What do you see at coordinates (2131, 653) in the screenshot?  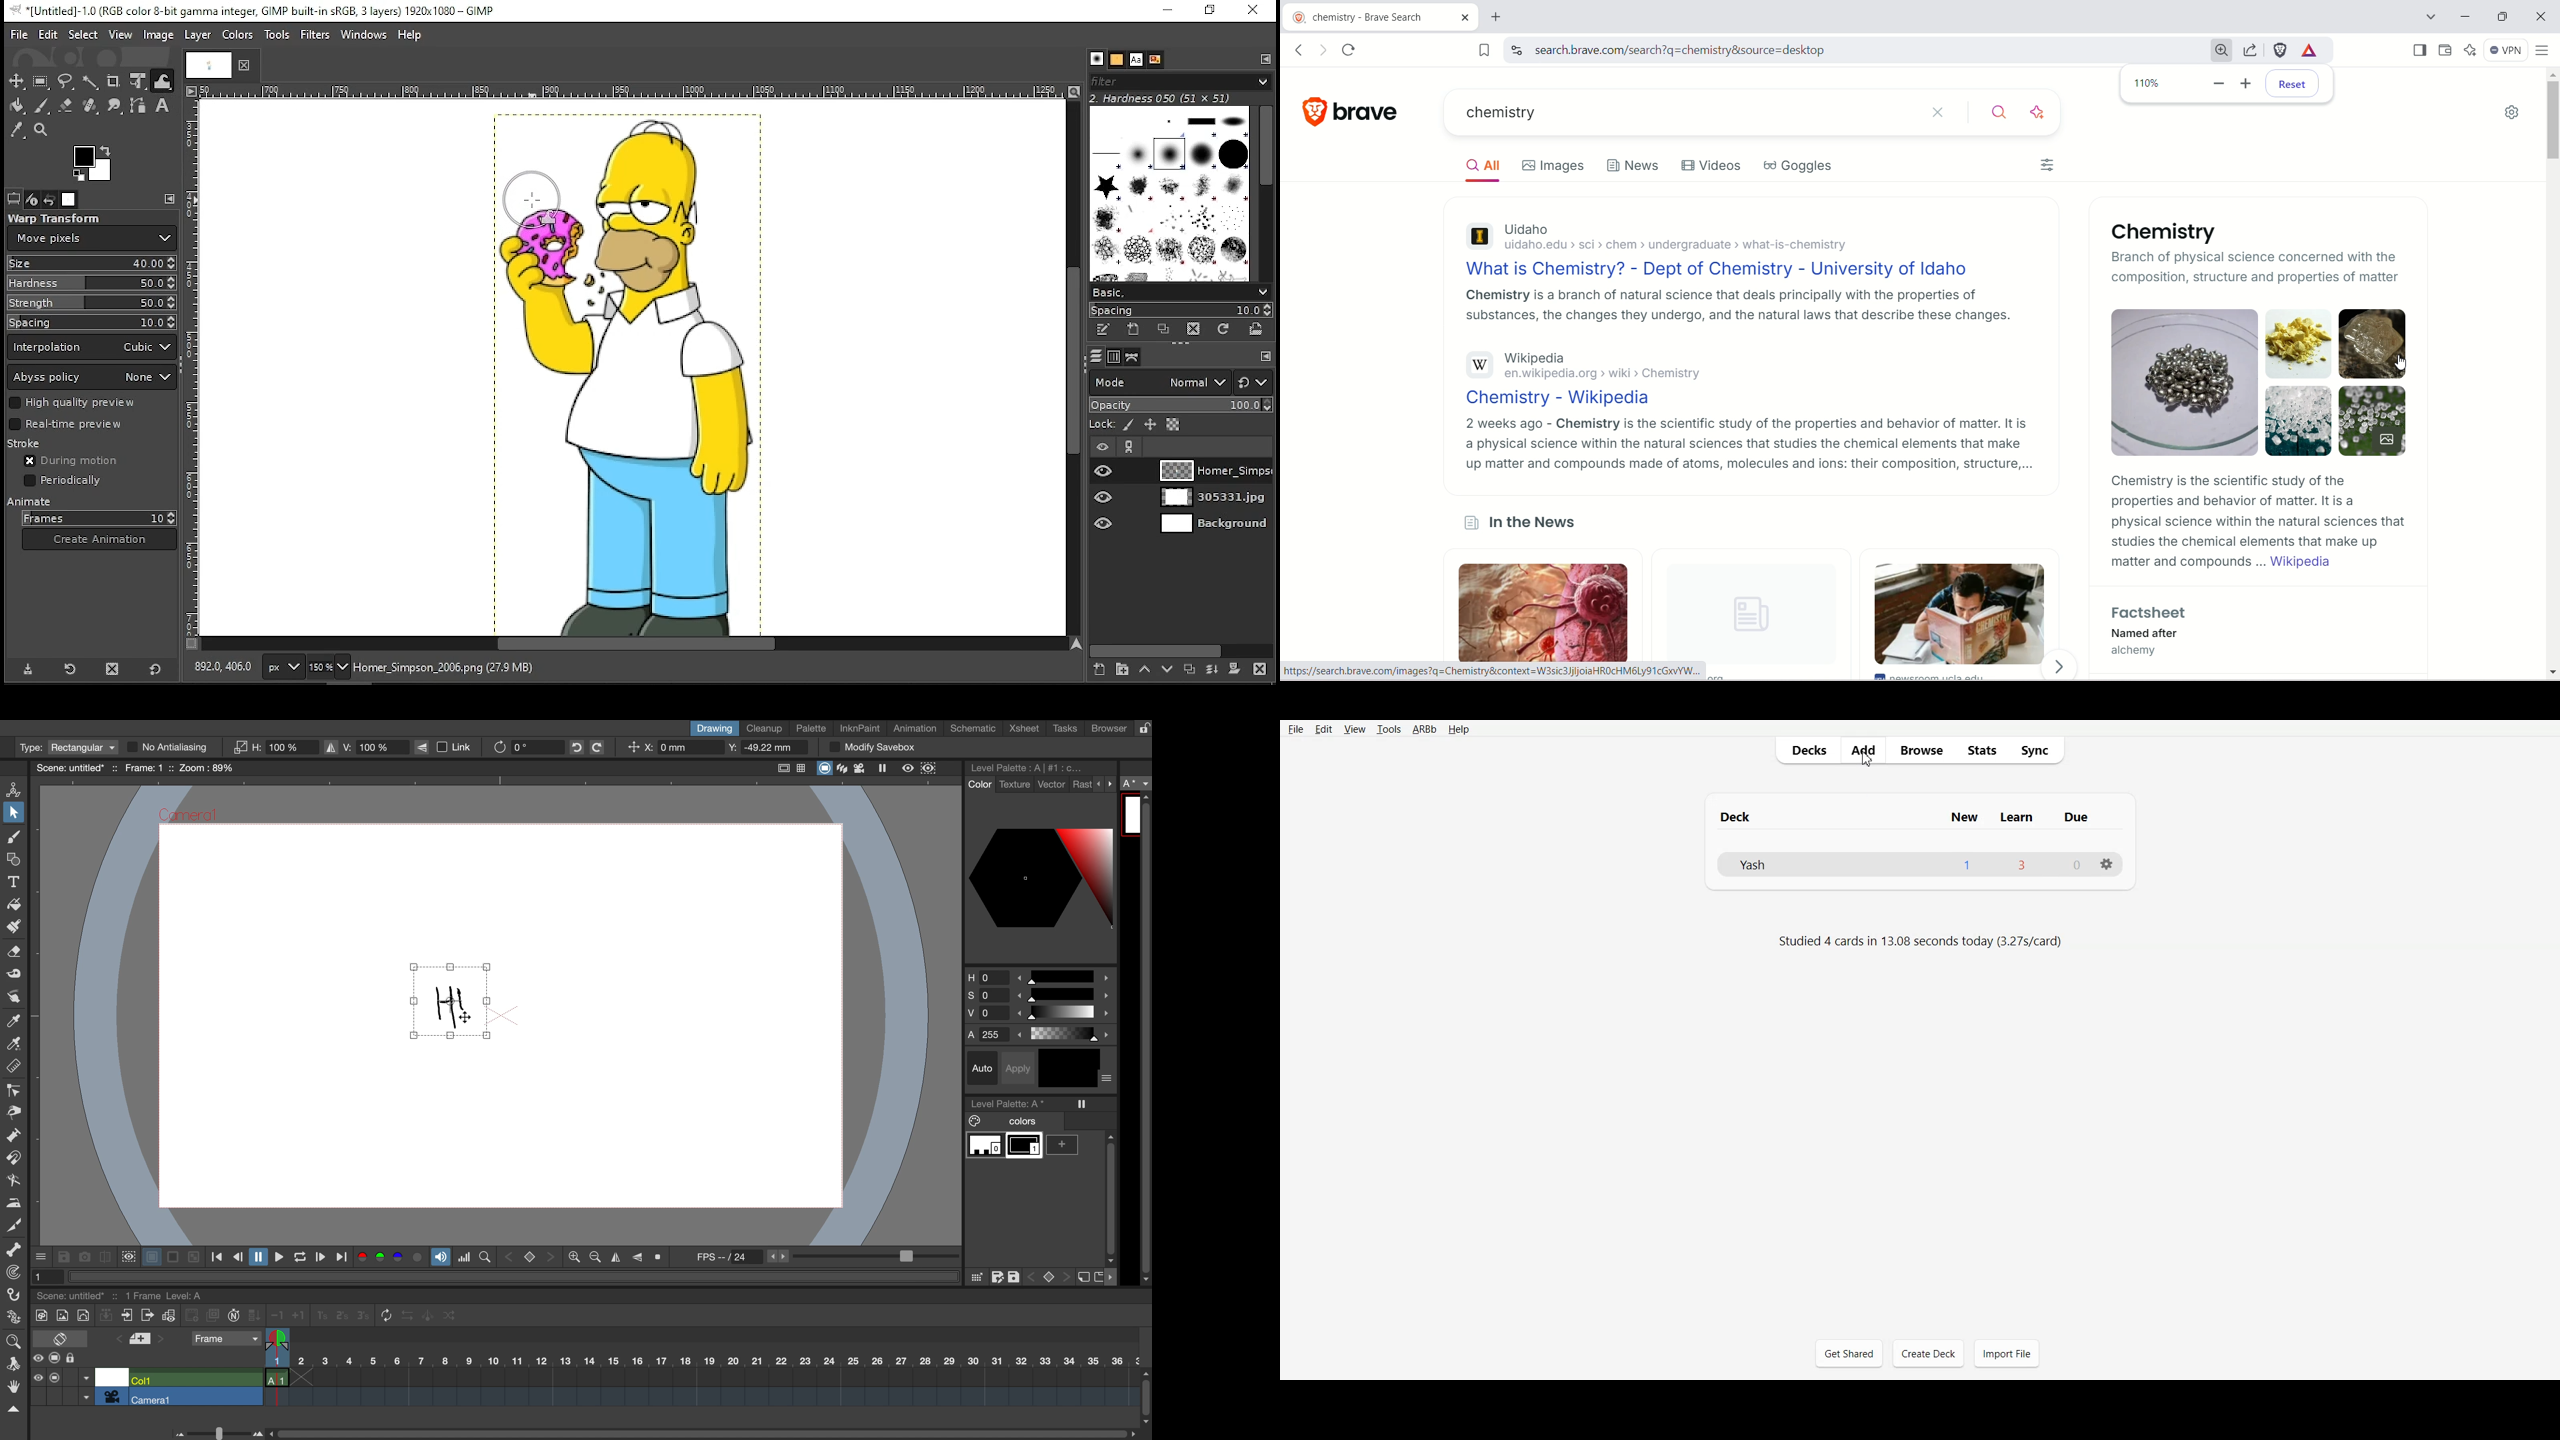 I see `alchemy` at bounding box center [2131, 653].